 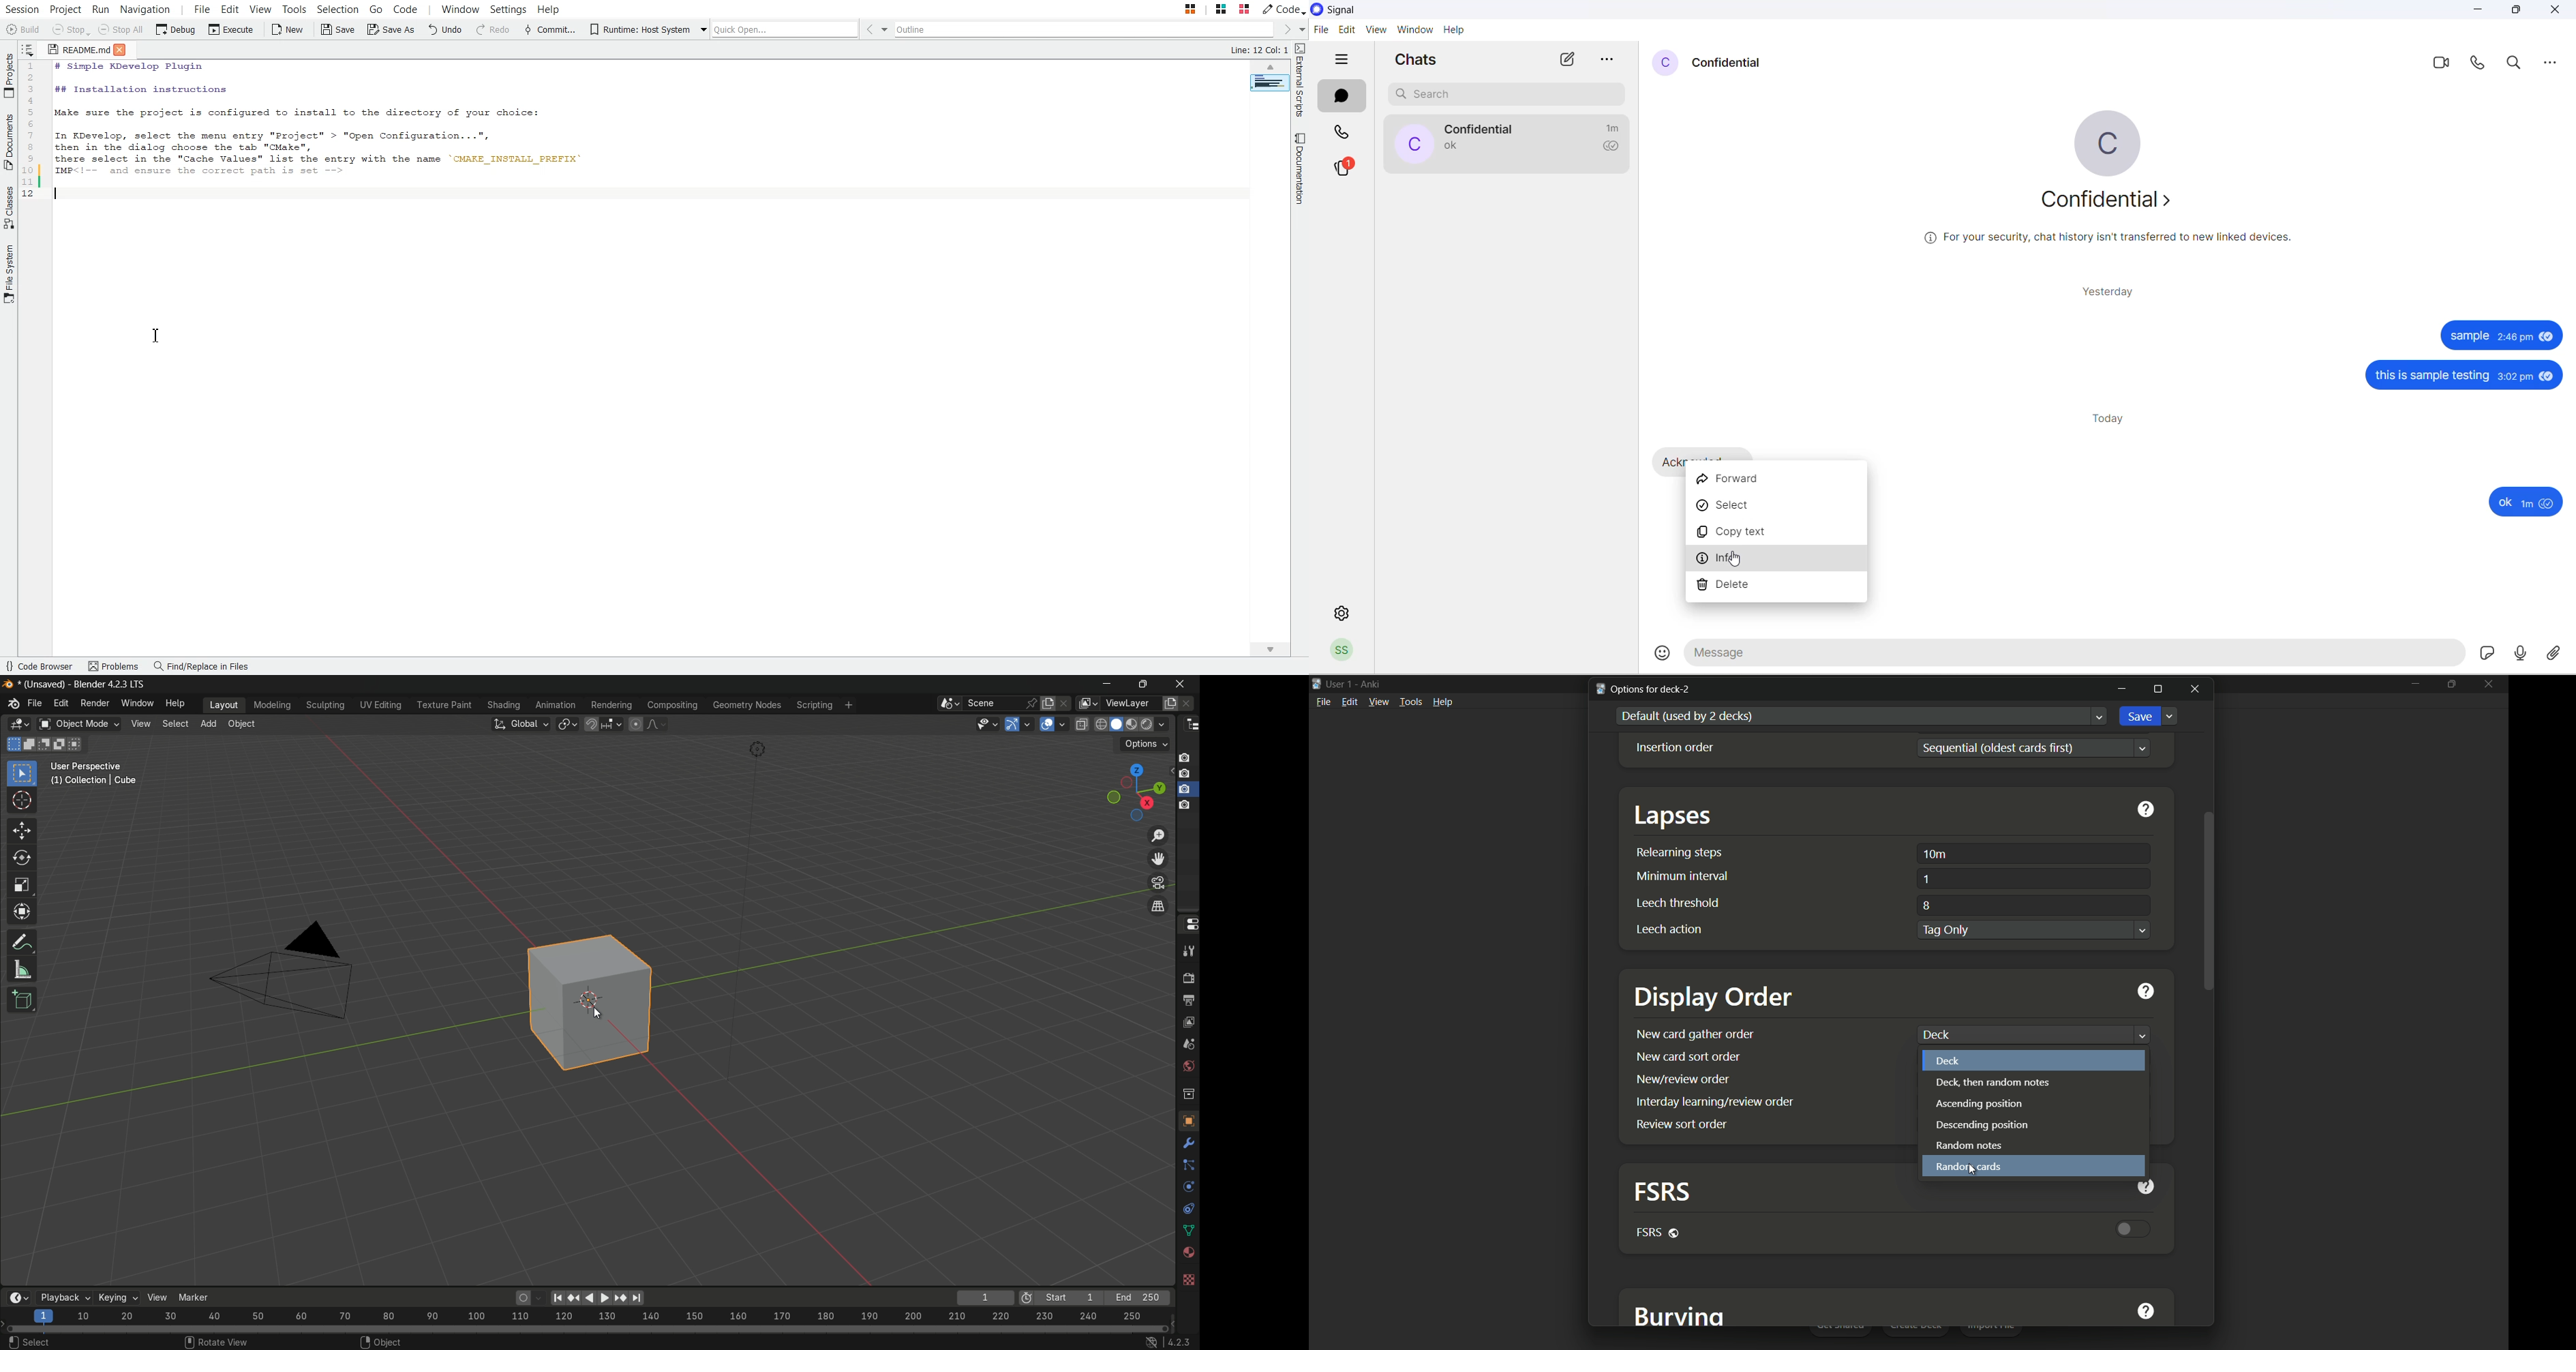 I want to click on fsrs, so click(x=1659, y=1232).